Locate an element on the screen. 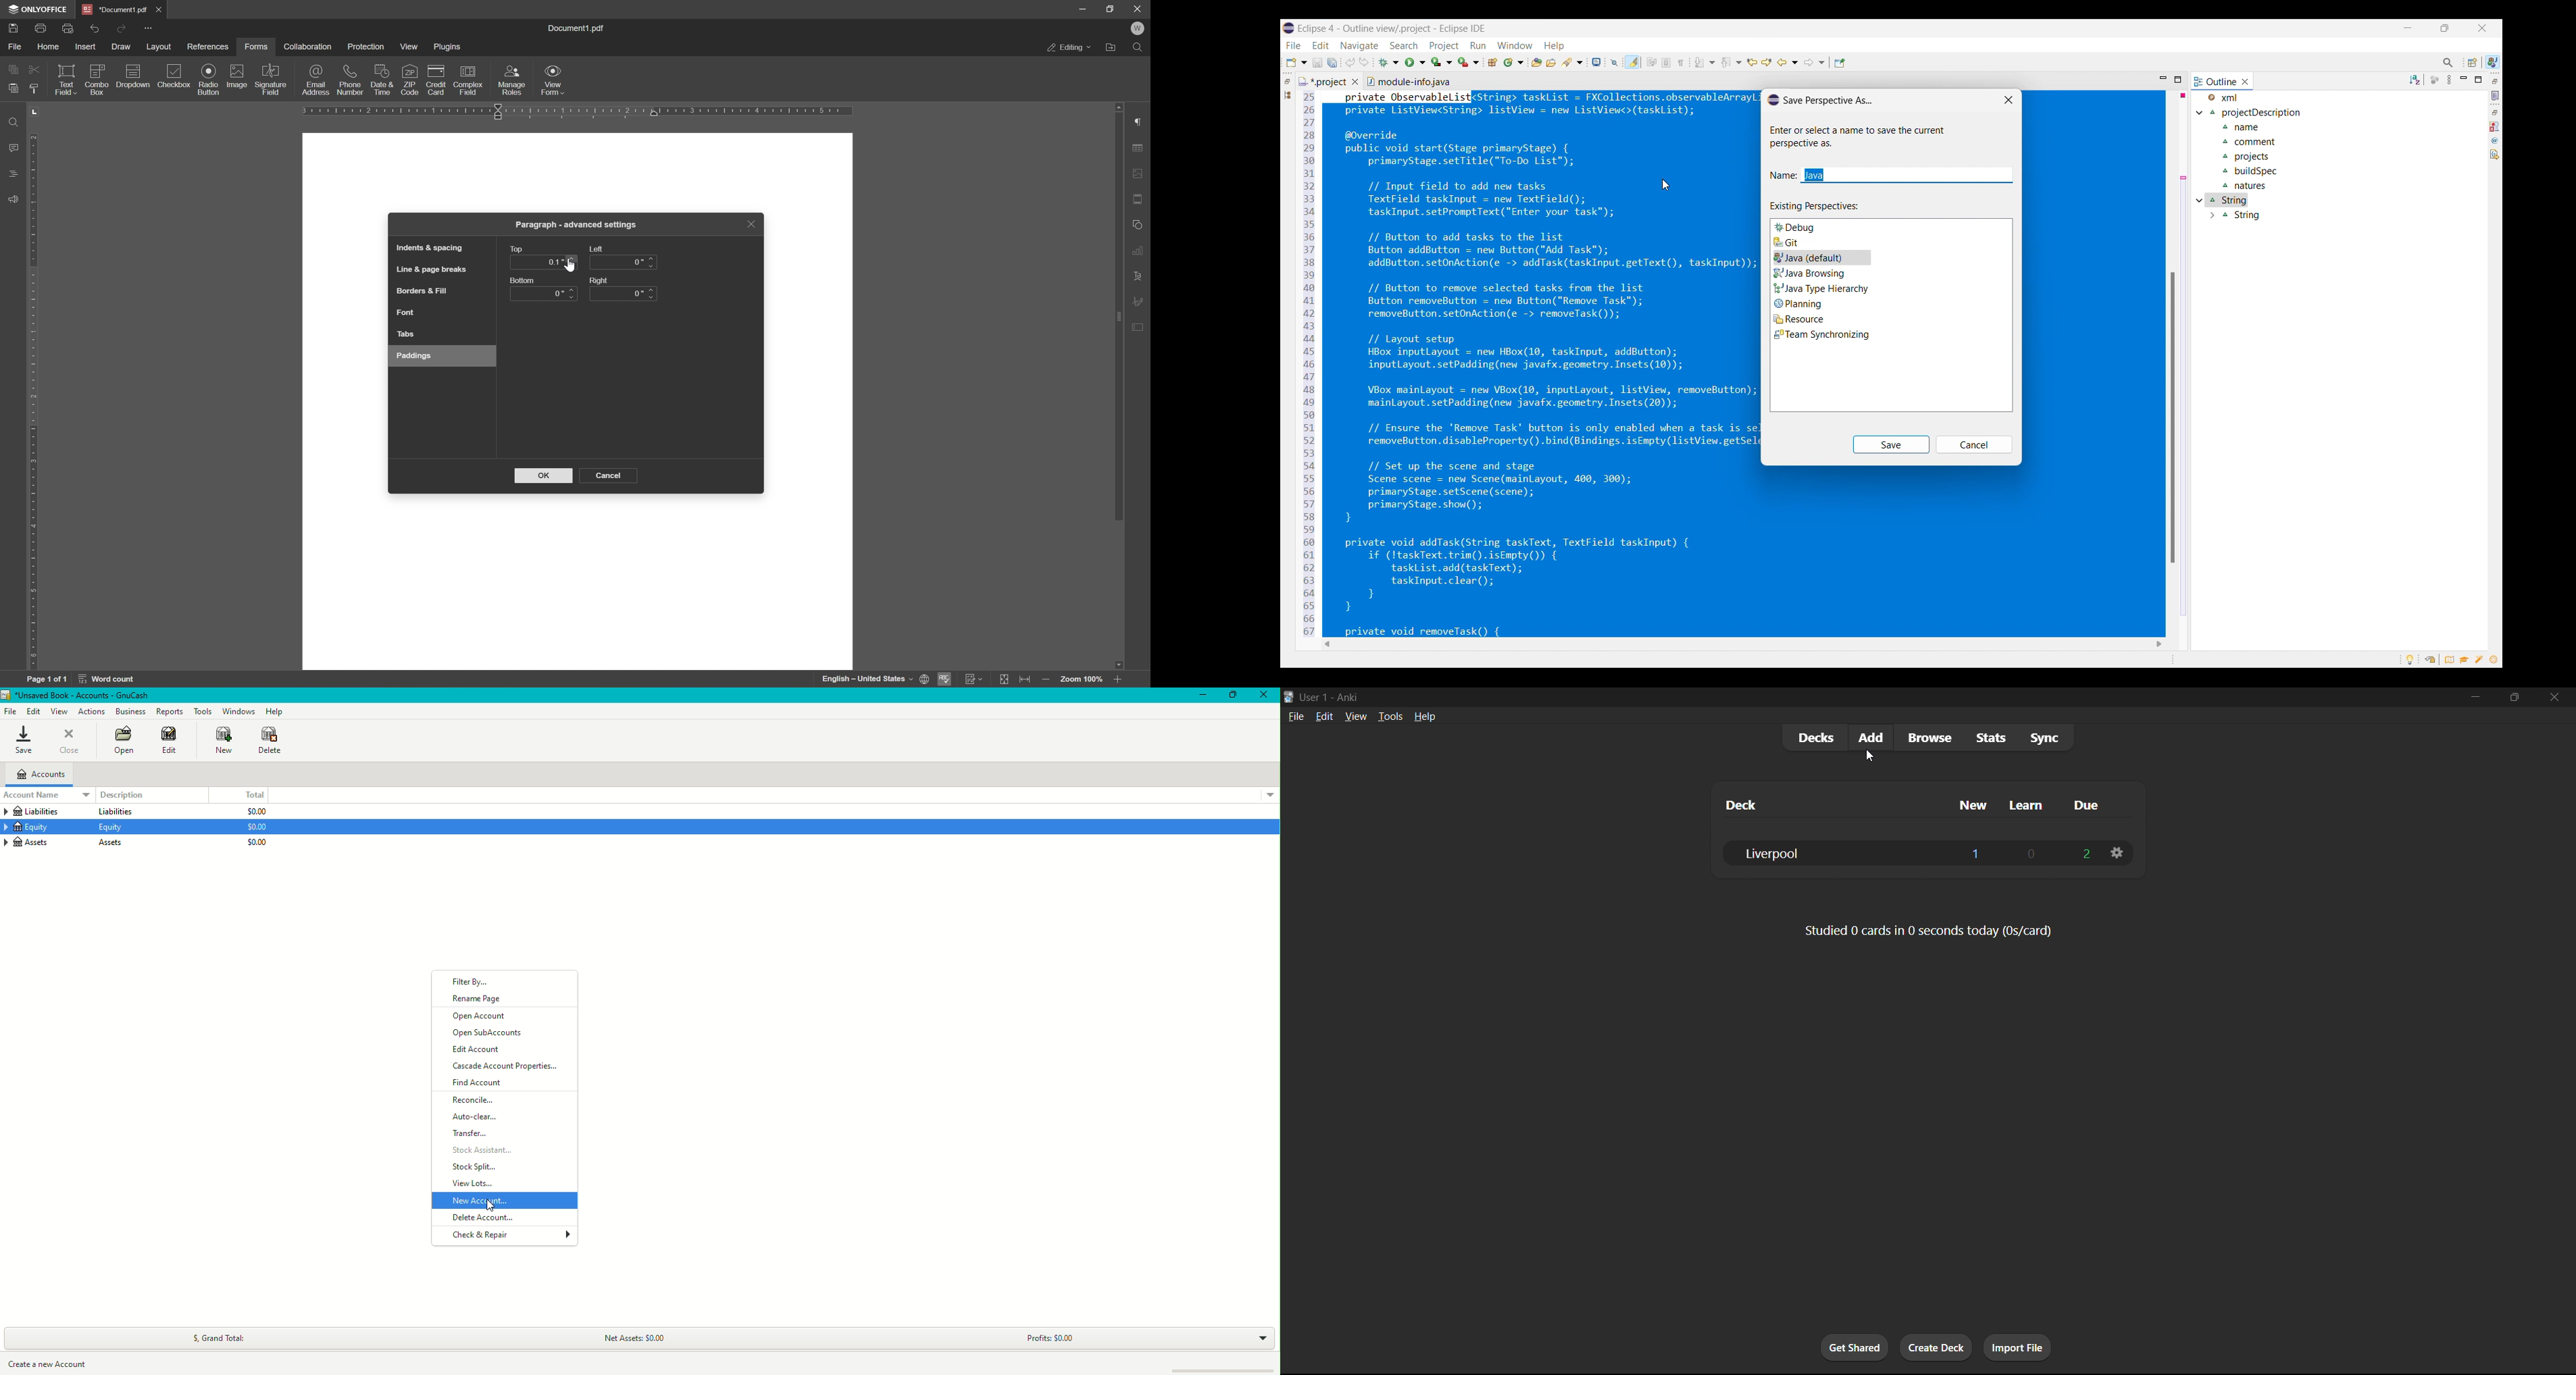 This screenshot has height=1400, width=2576. fit to width is located at coordinates (1028, 679).